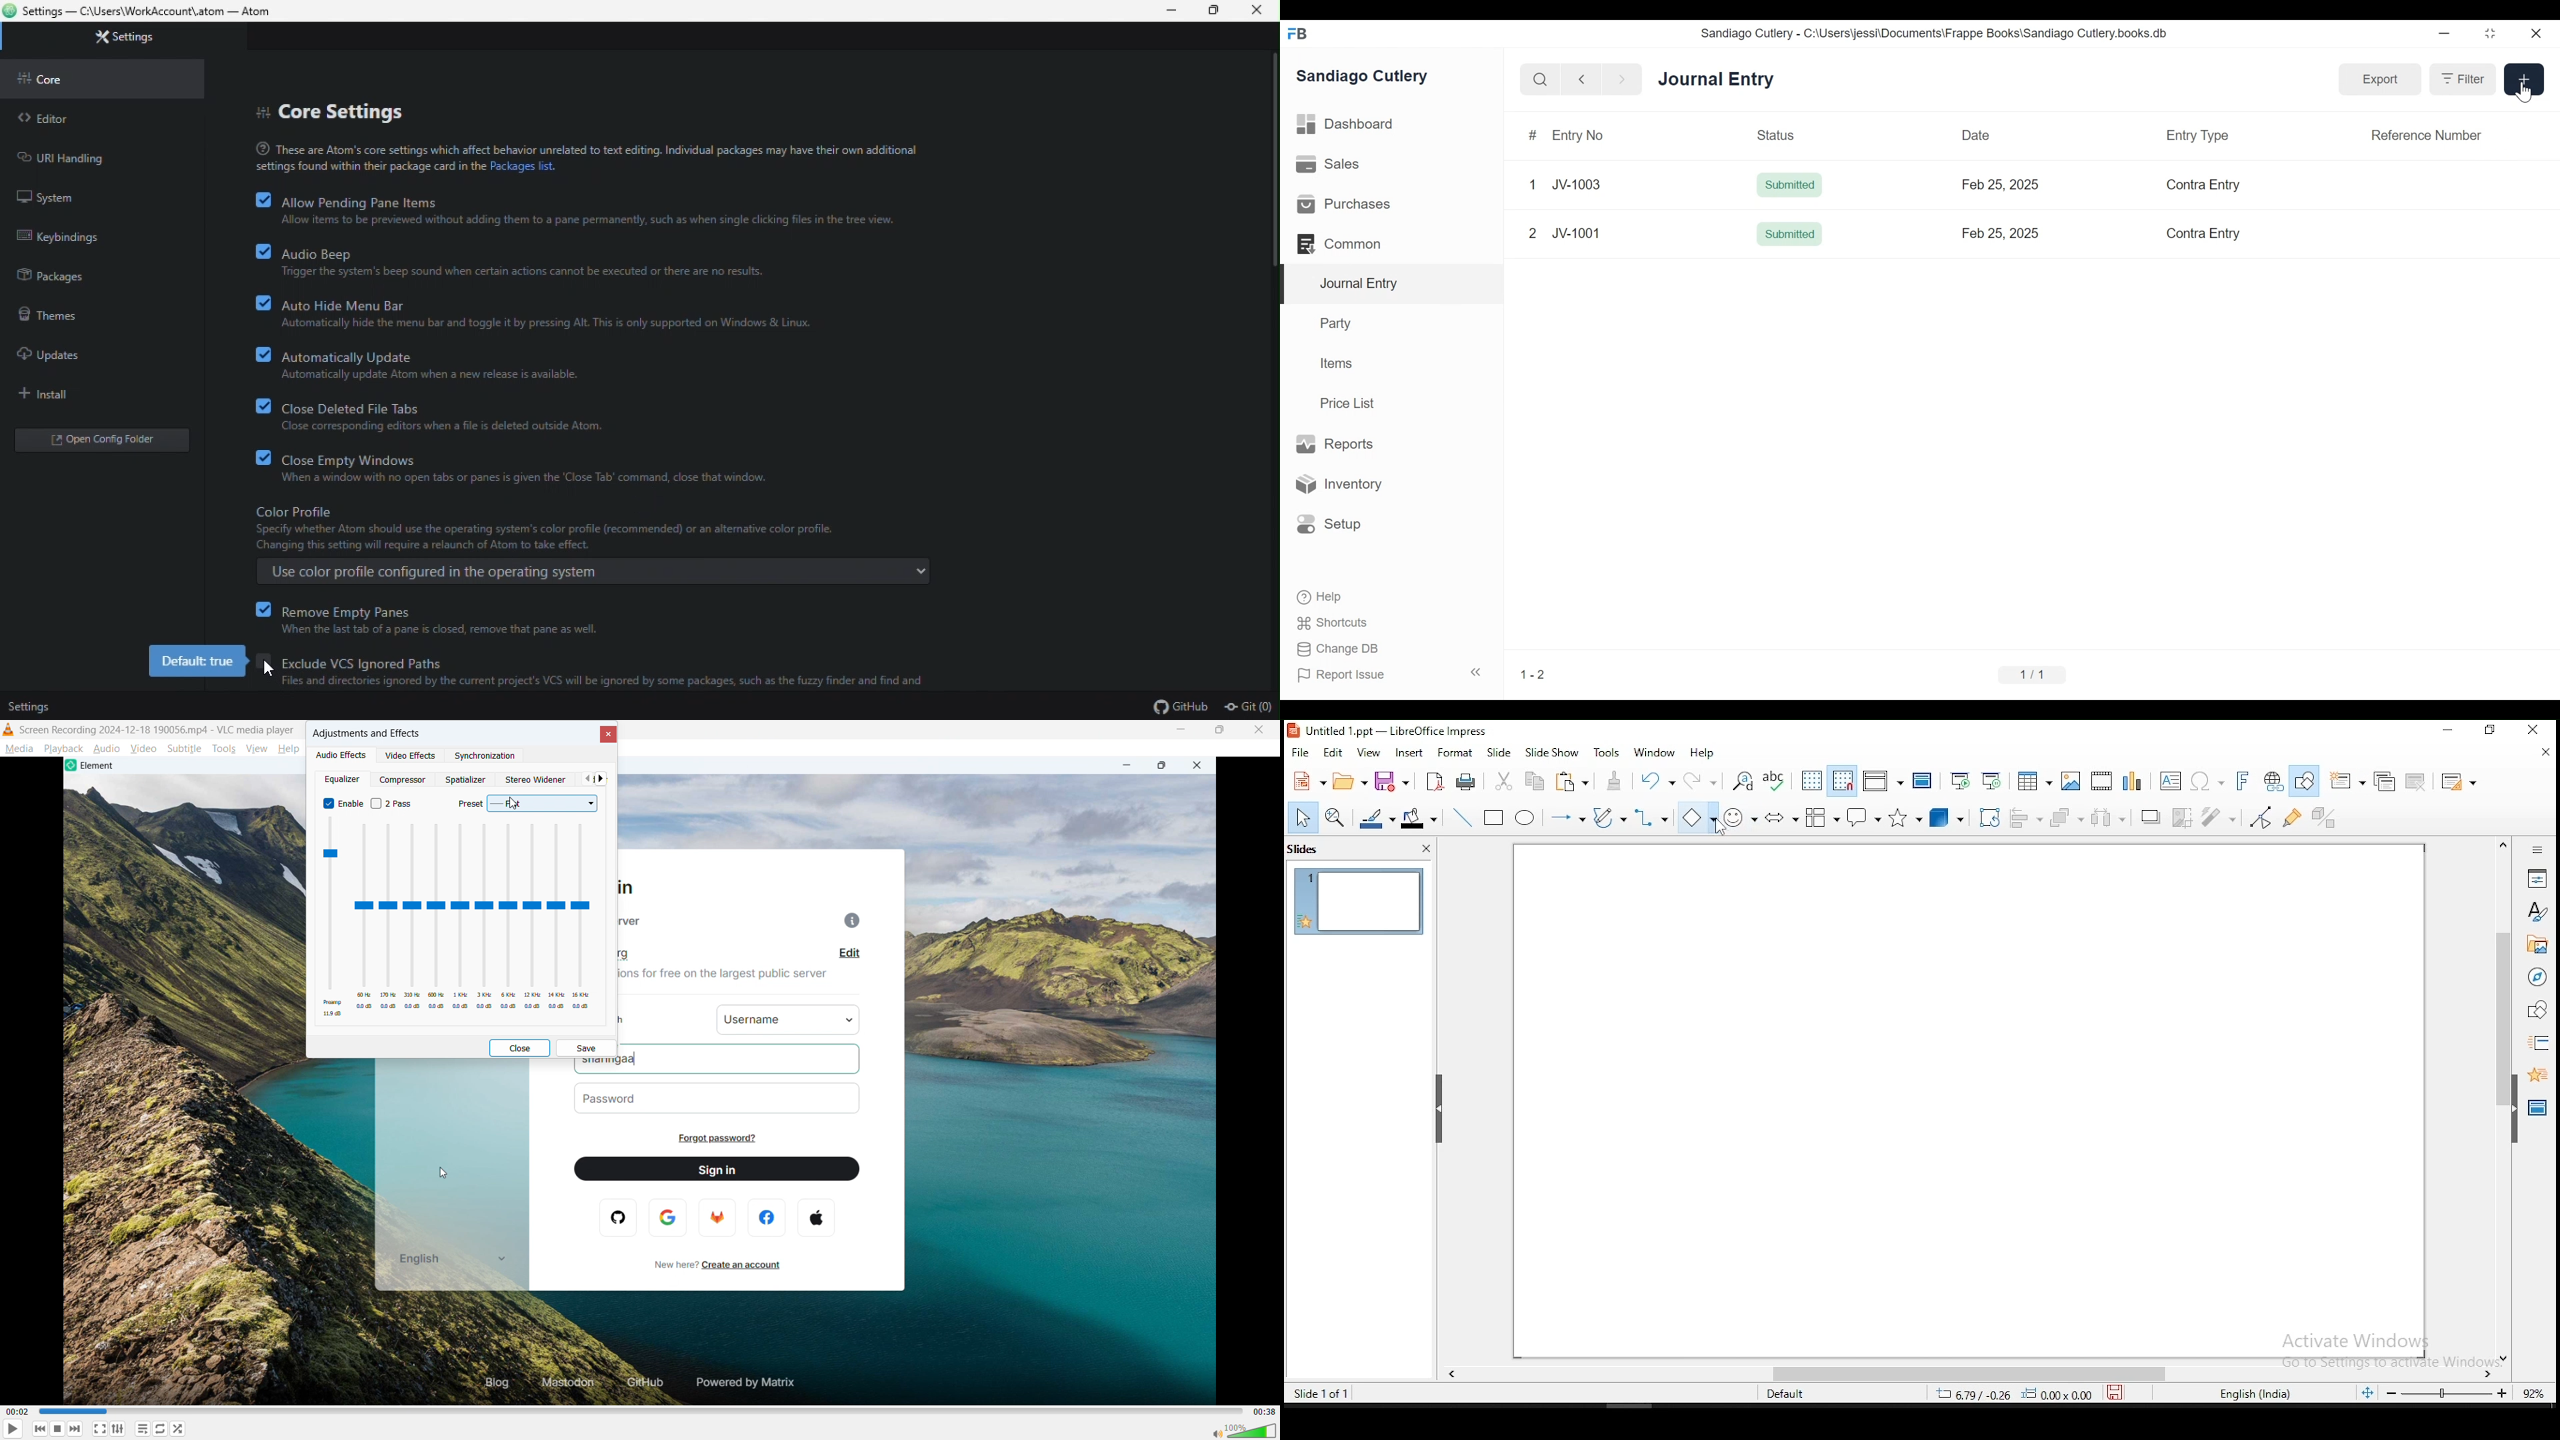 Image resolution: width=2576 pixels, height=1456 pixels. I want to click on Adjust 14 kilohertz , so click(555, 917).